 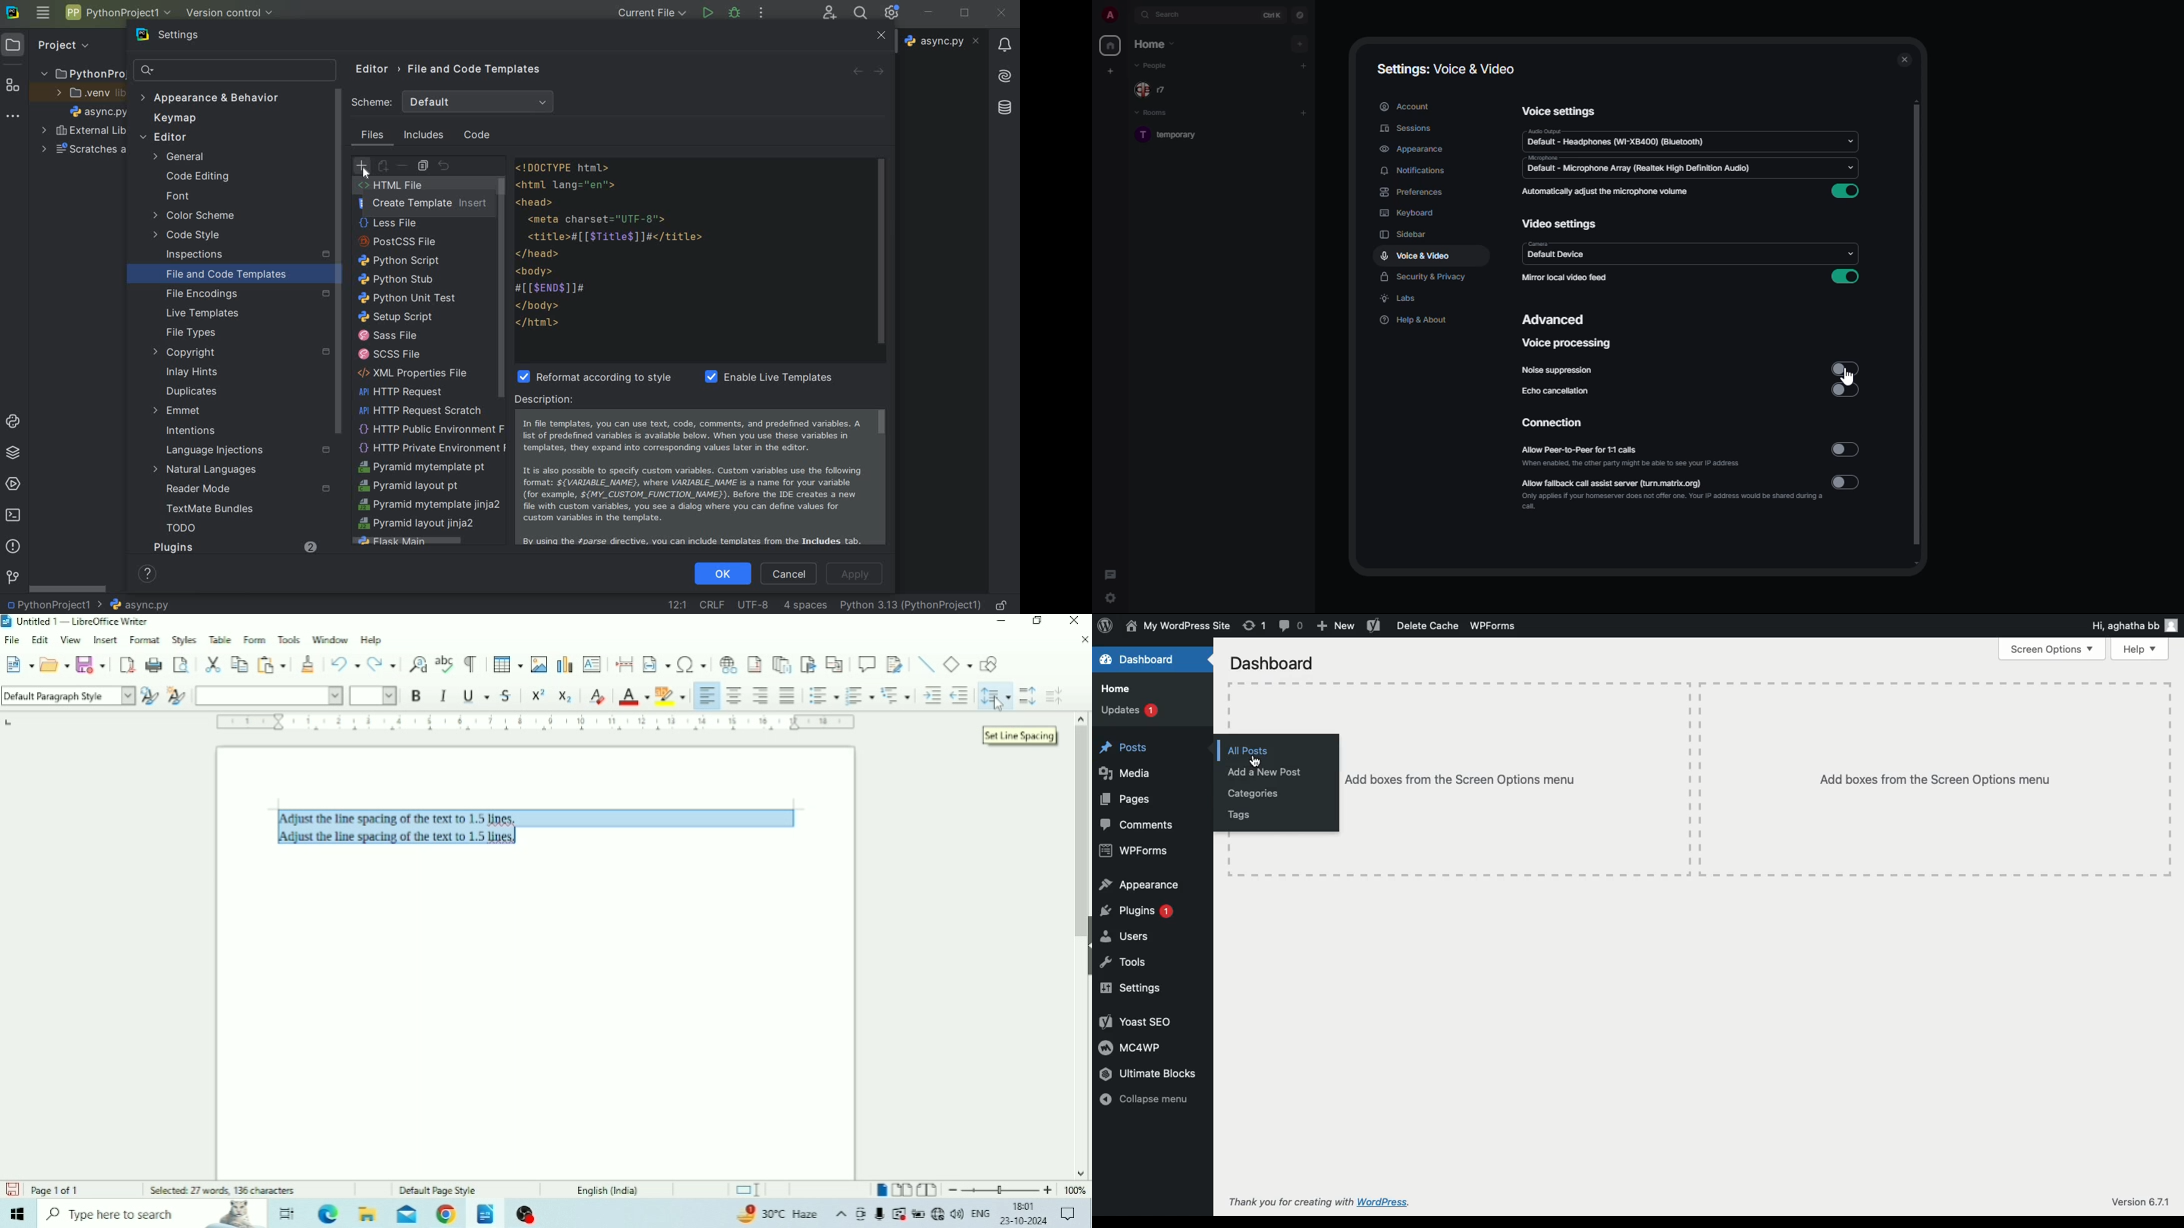 What do you see at coordinates (1410, 150) in the screenshot?
I see `appearance` at bounding box center [1410, 150].